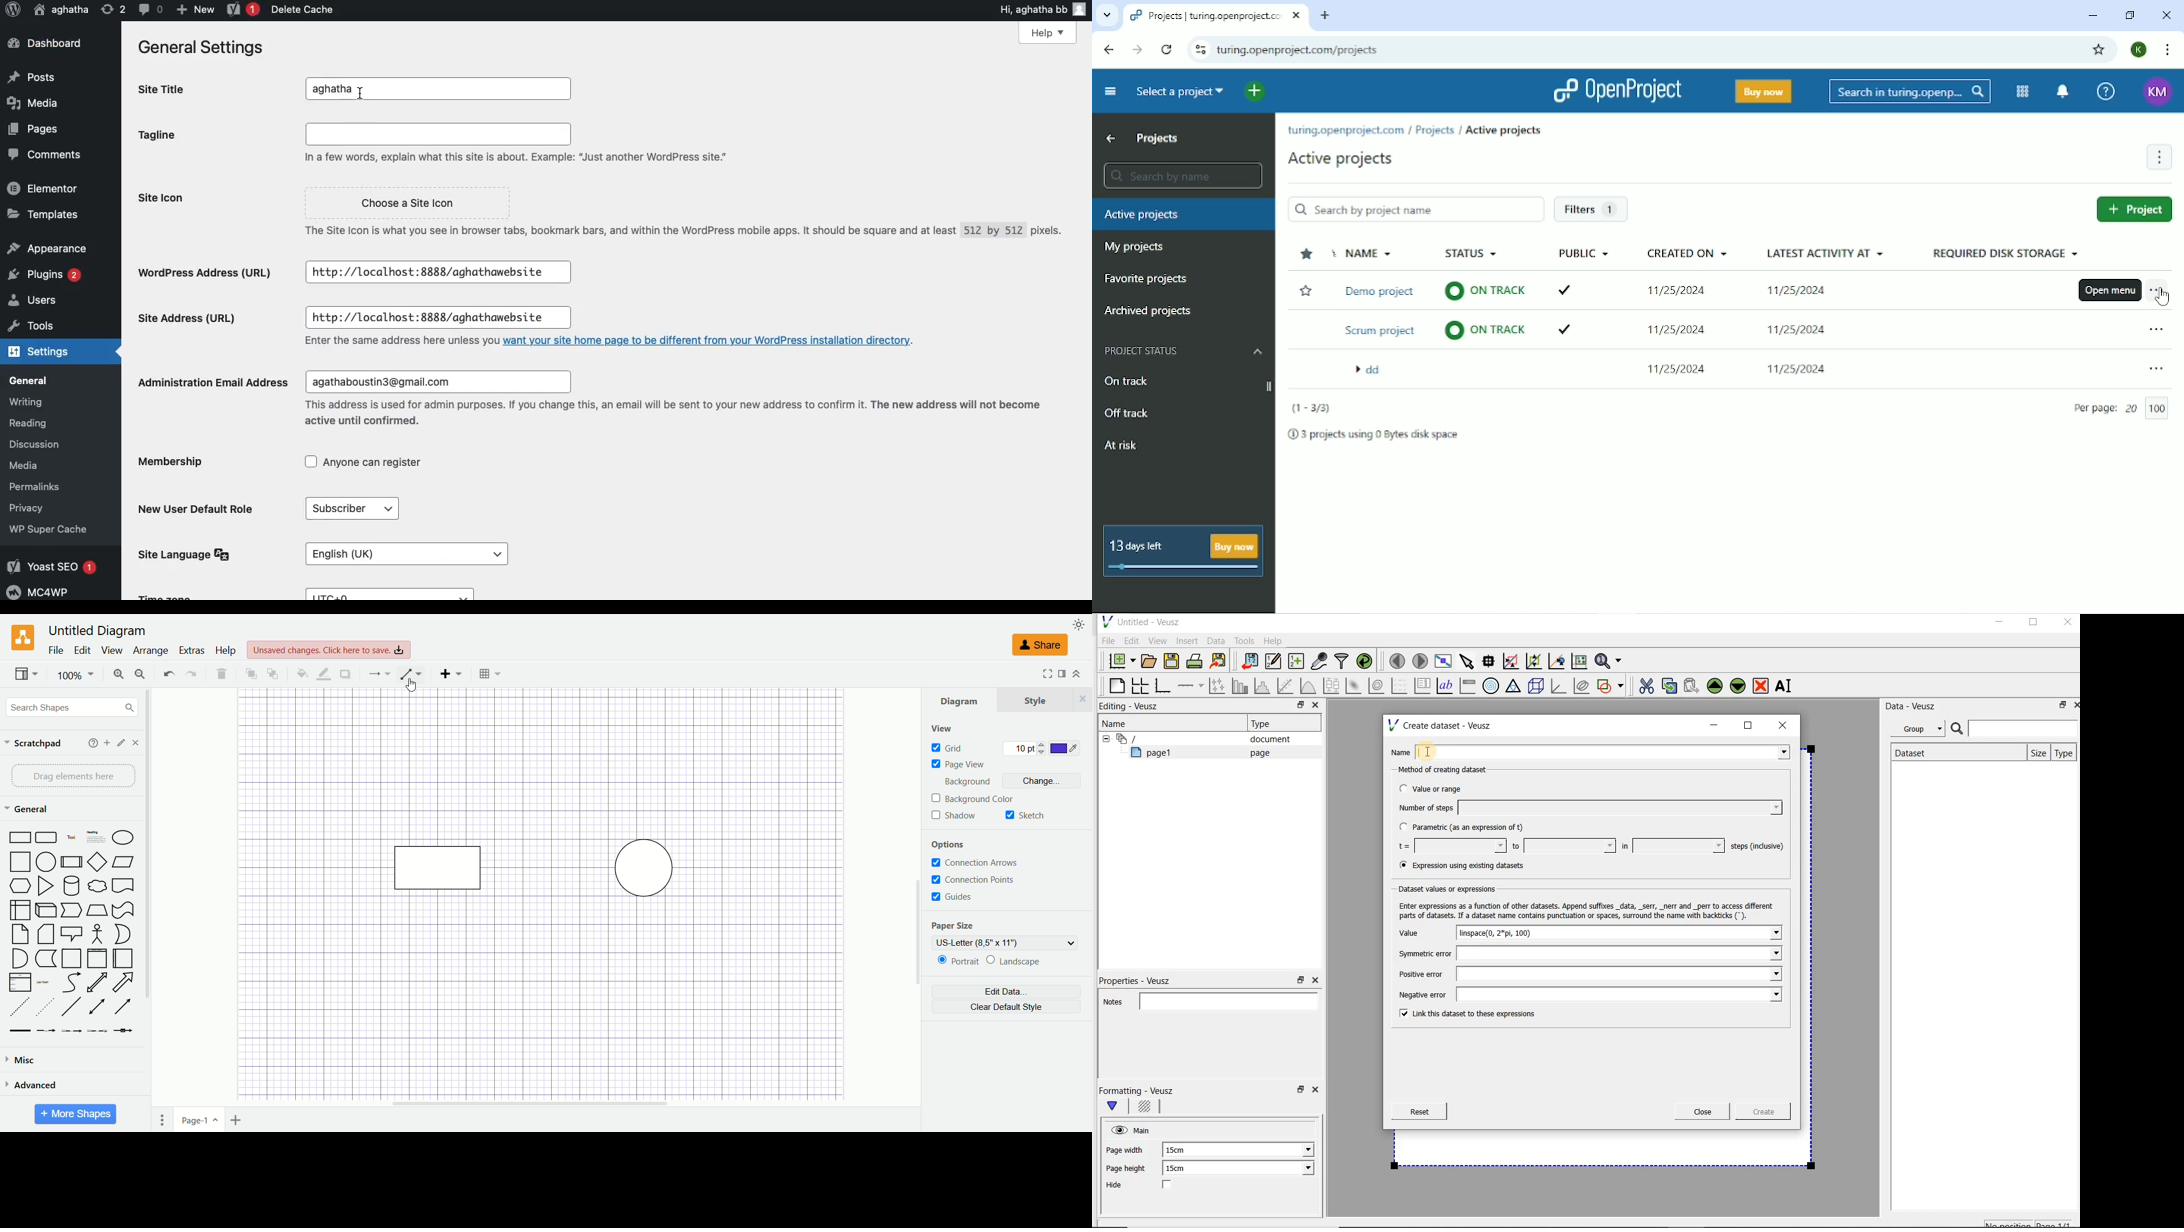 The width and height of the screenshot is (2184, 1232). Describe the element at coordinates (379, 673) in the screenshot. I see `connection` at that location.